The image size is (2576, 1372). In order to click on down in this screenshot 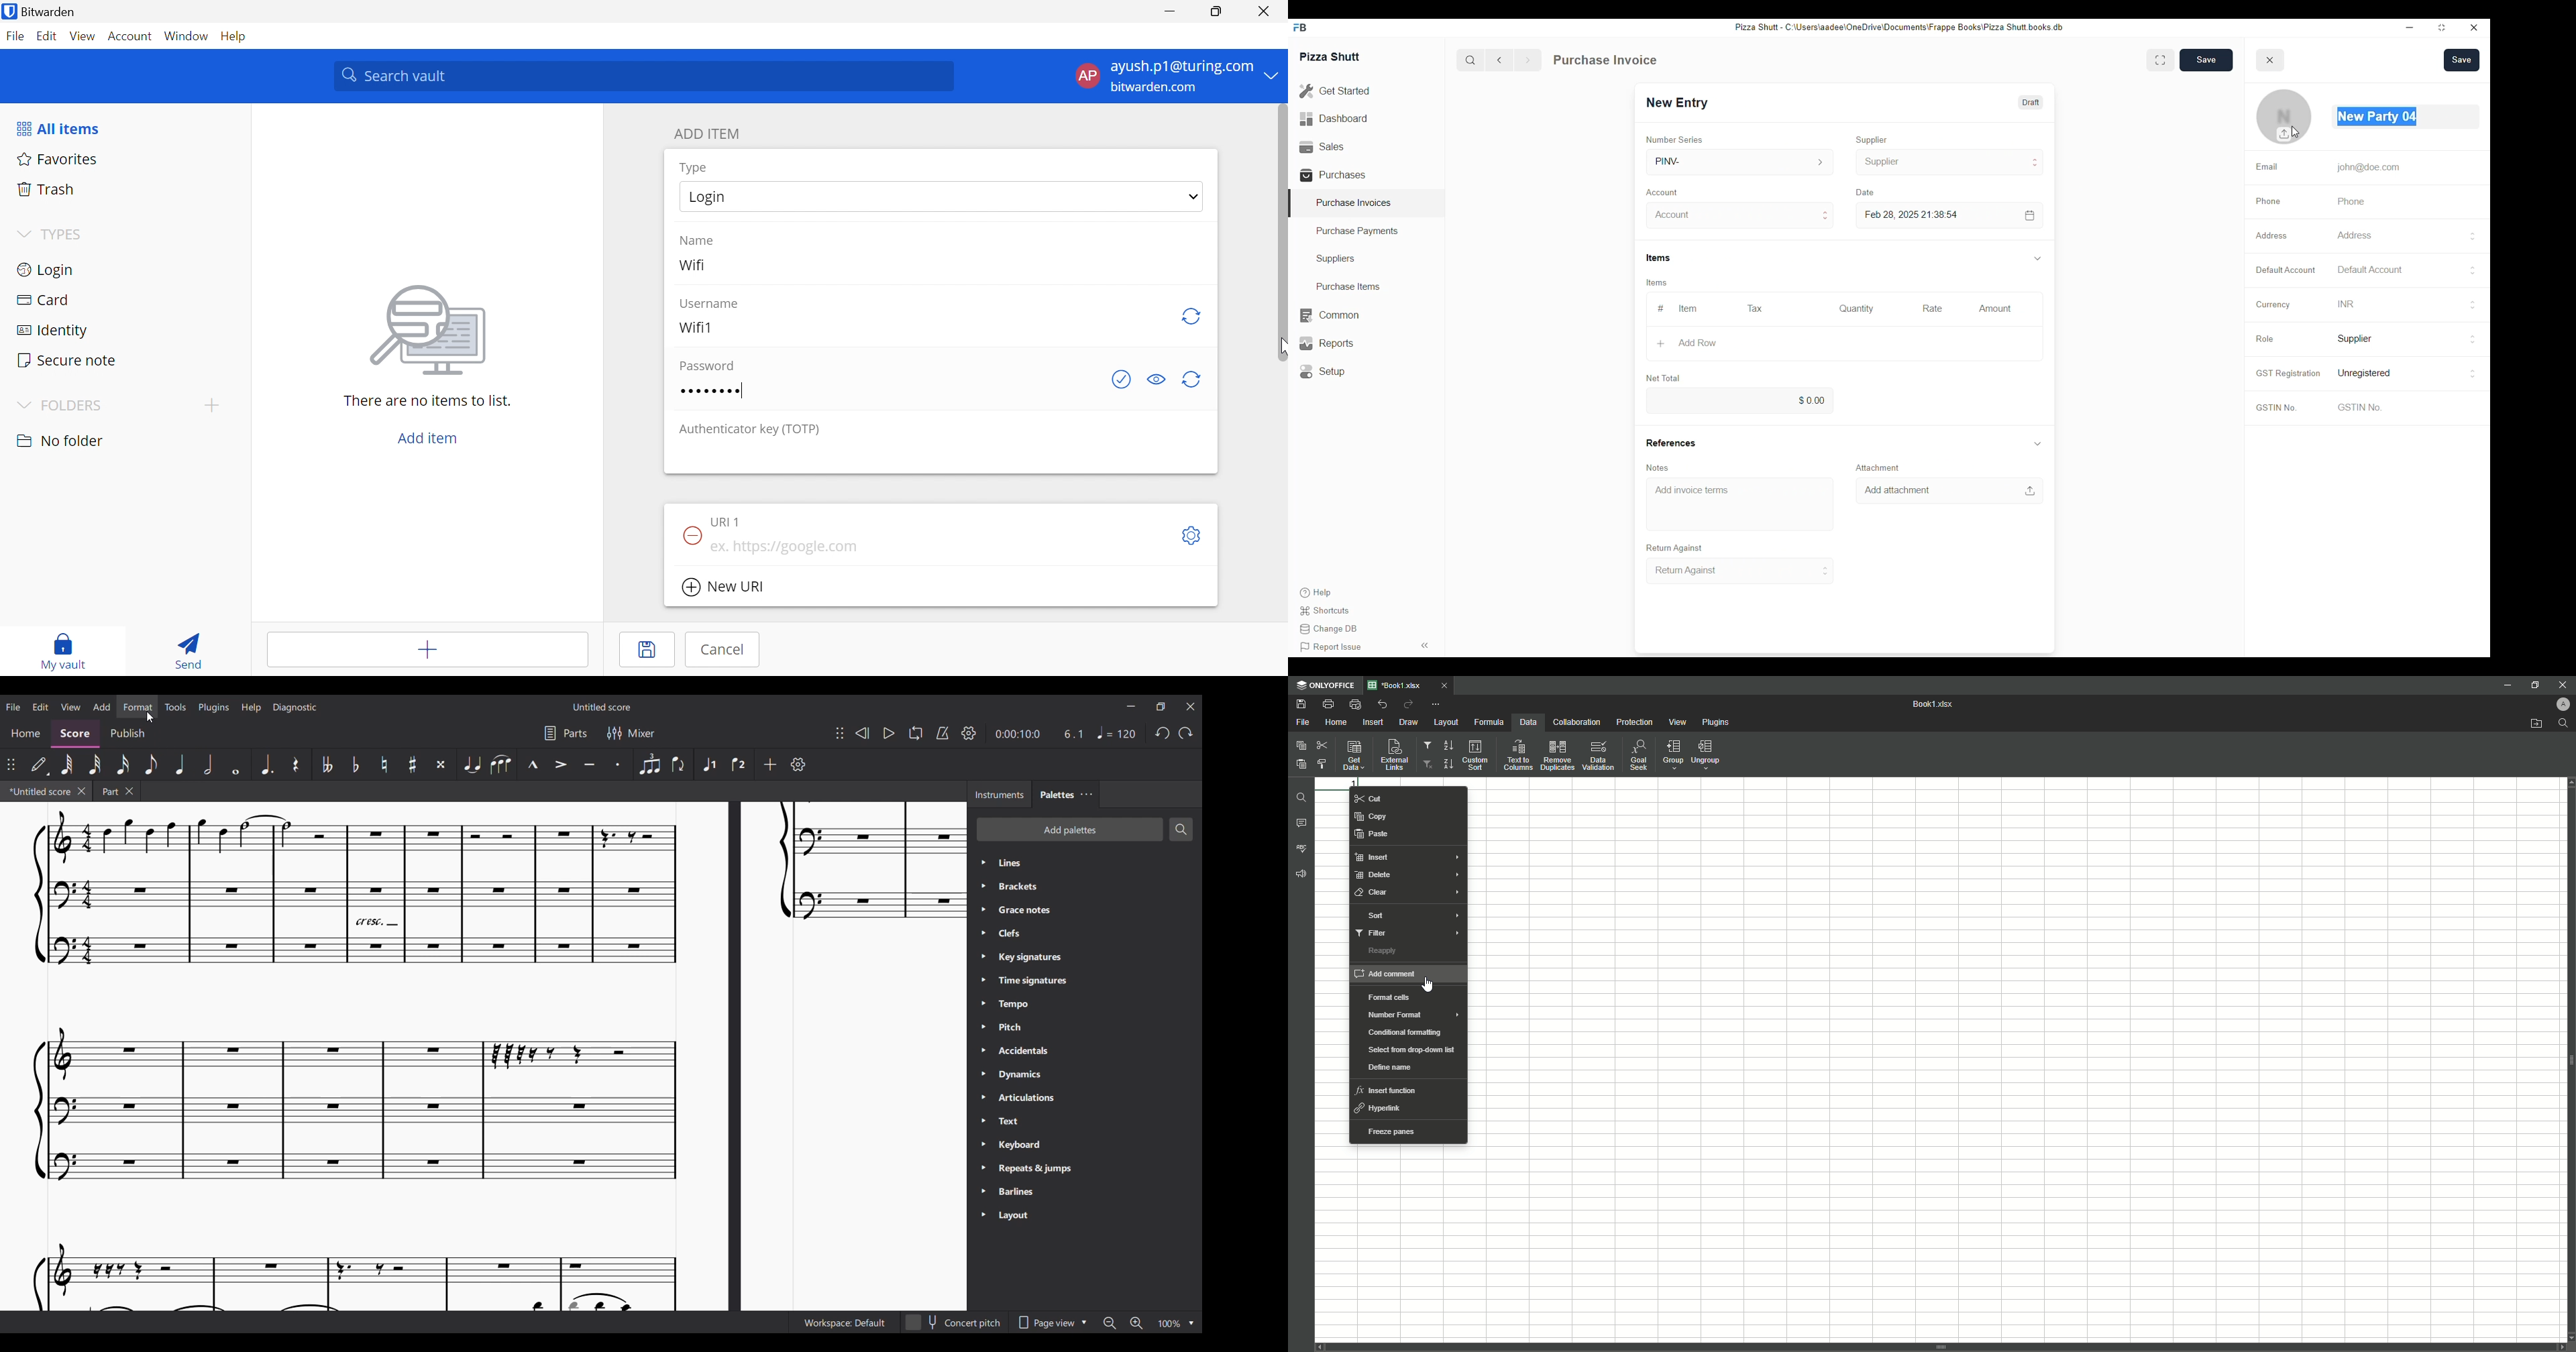, I will do `click(2037, 259)`.